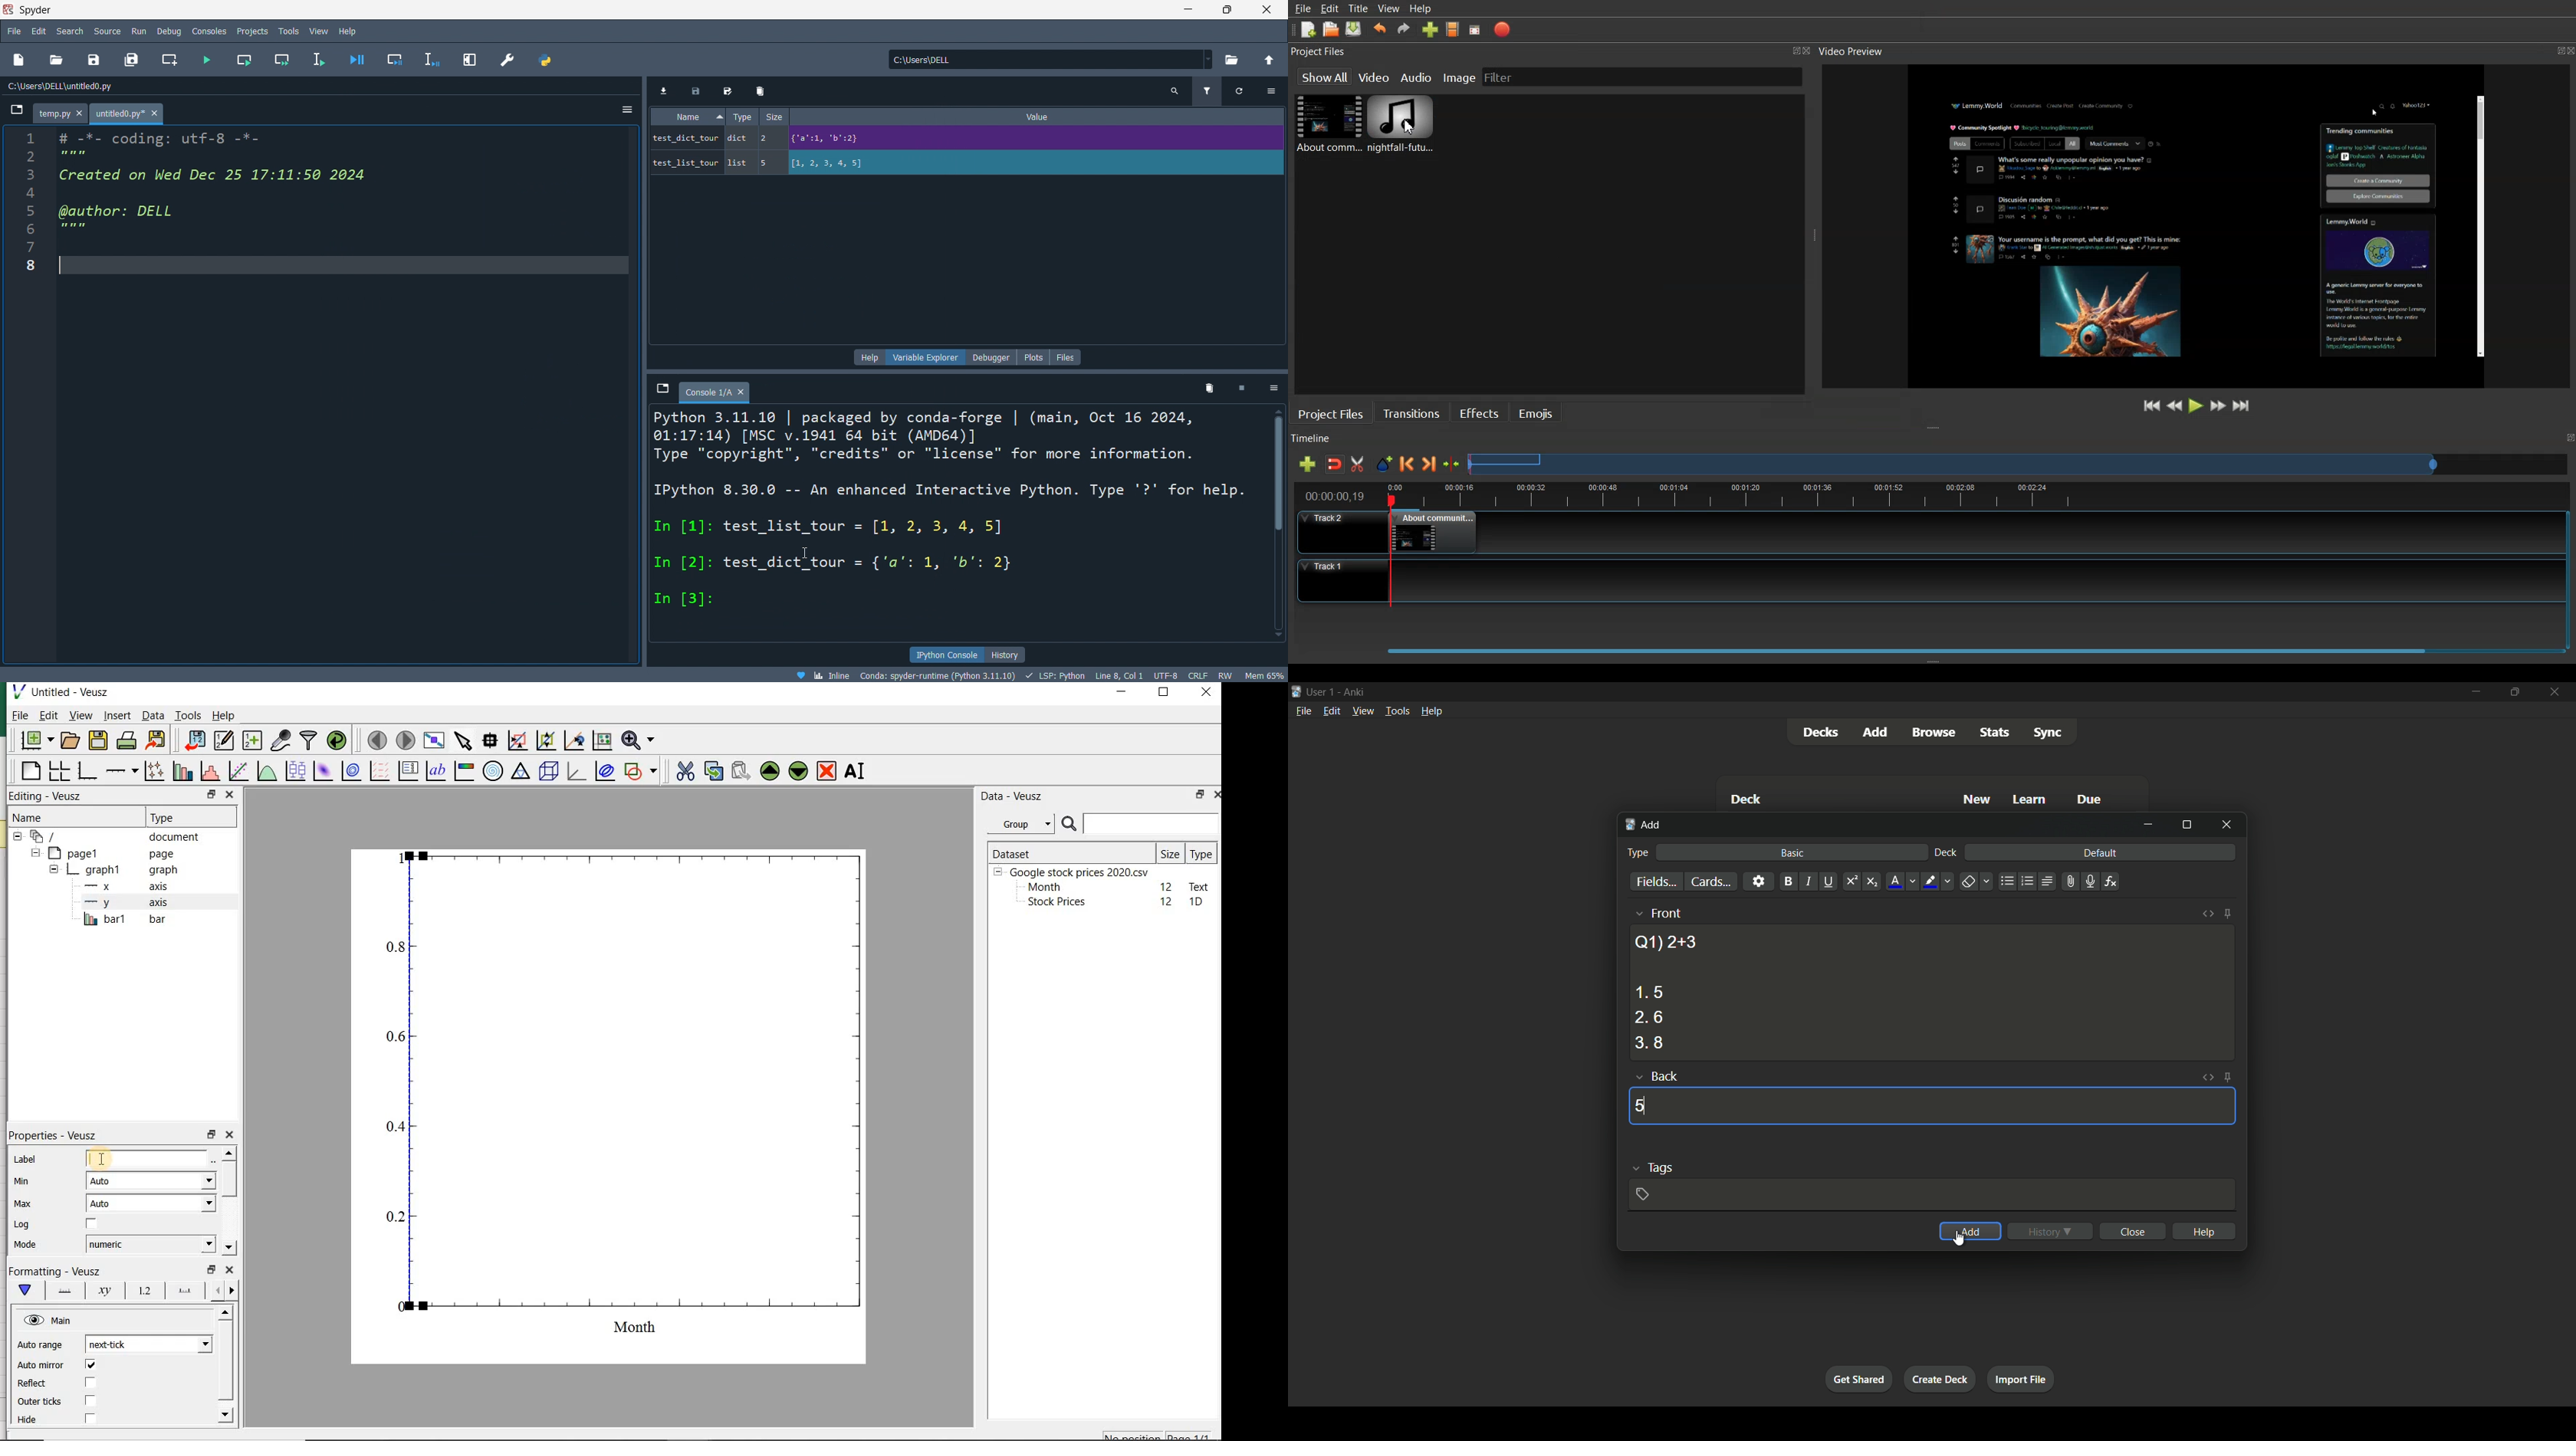  What do you see at coordinates (130, 58) in the screenshot?
I see `save all file` at bounding box center [130, 58].